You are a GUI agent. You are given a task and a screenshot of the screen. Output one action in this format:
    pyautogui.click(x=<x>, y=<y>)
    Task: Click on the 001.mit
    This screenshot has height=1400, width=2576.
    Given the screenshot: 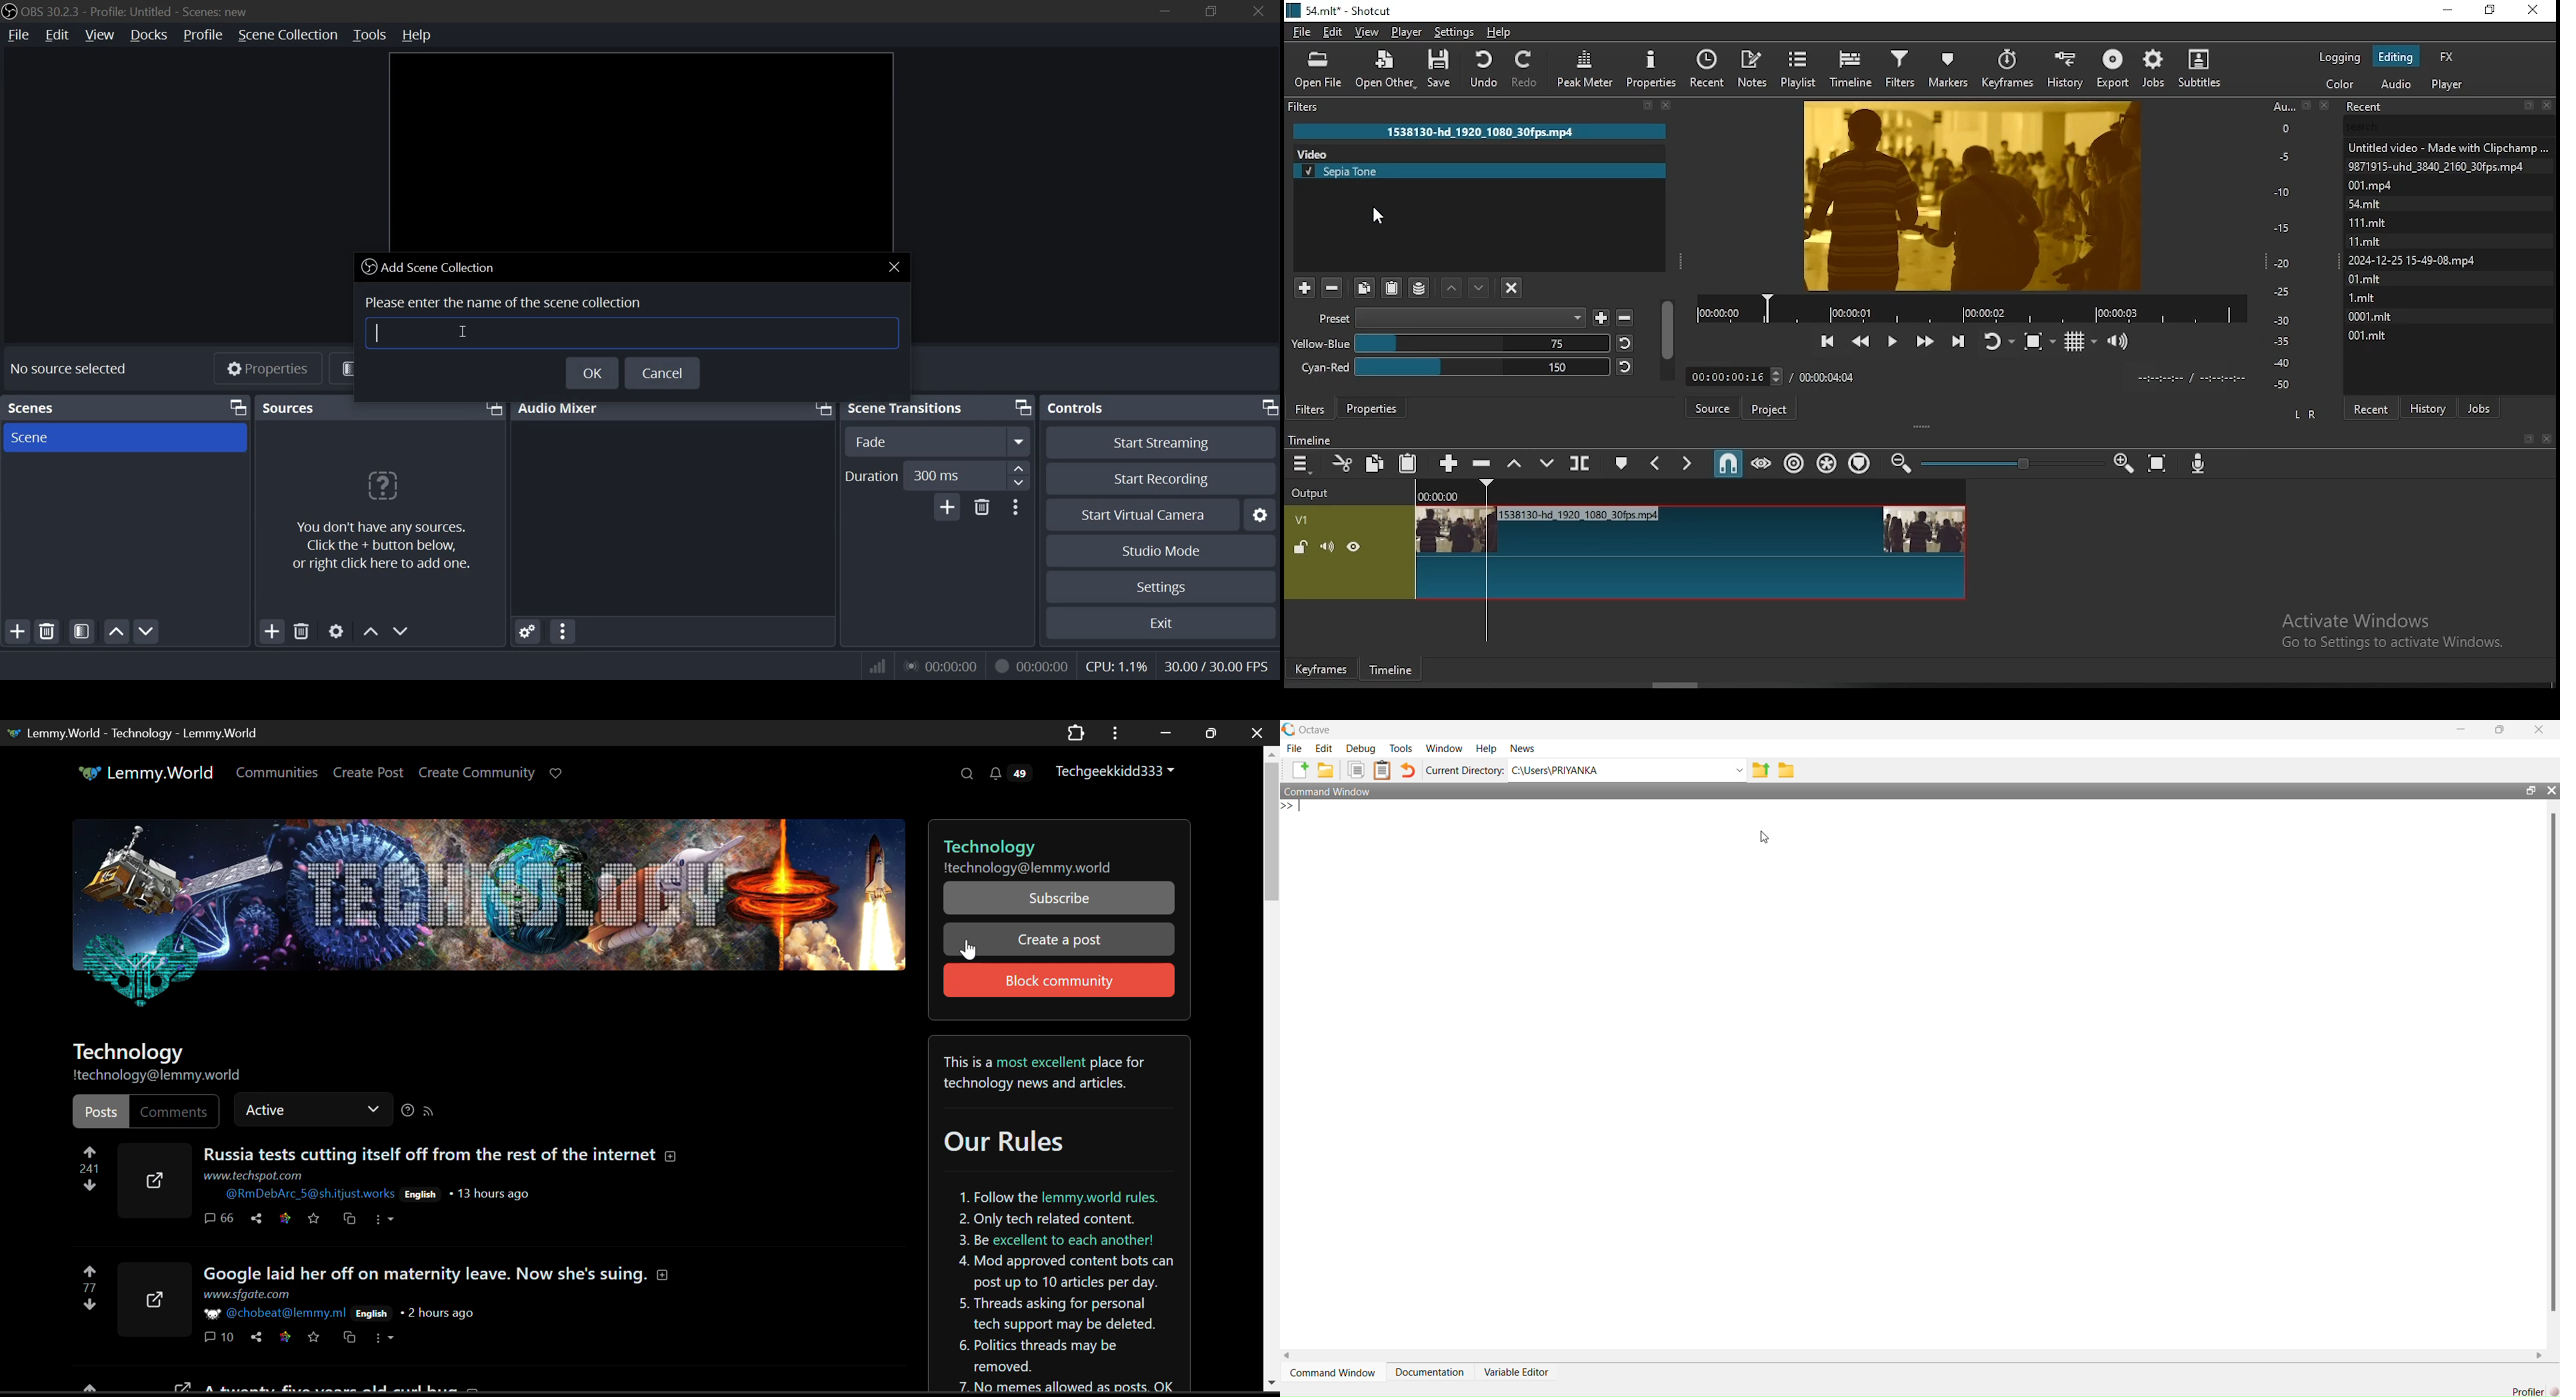 What is the action you would take?
    pyautogui.click(x=2372, y=336)
    